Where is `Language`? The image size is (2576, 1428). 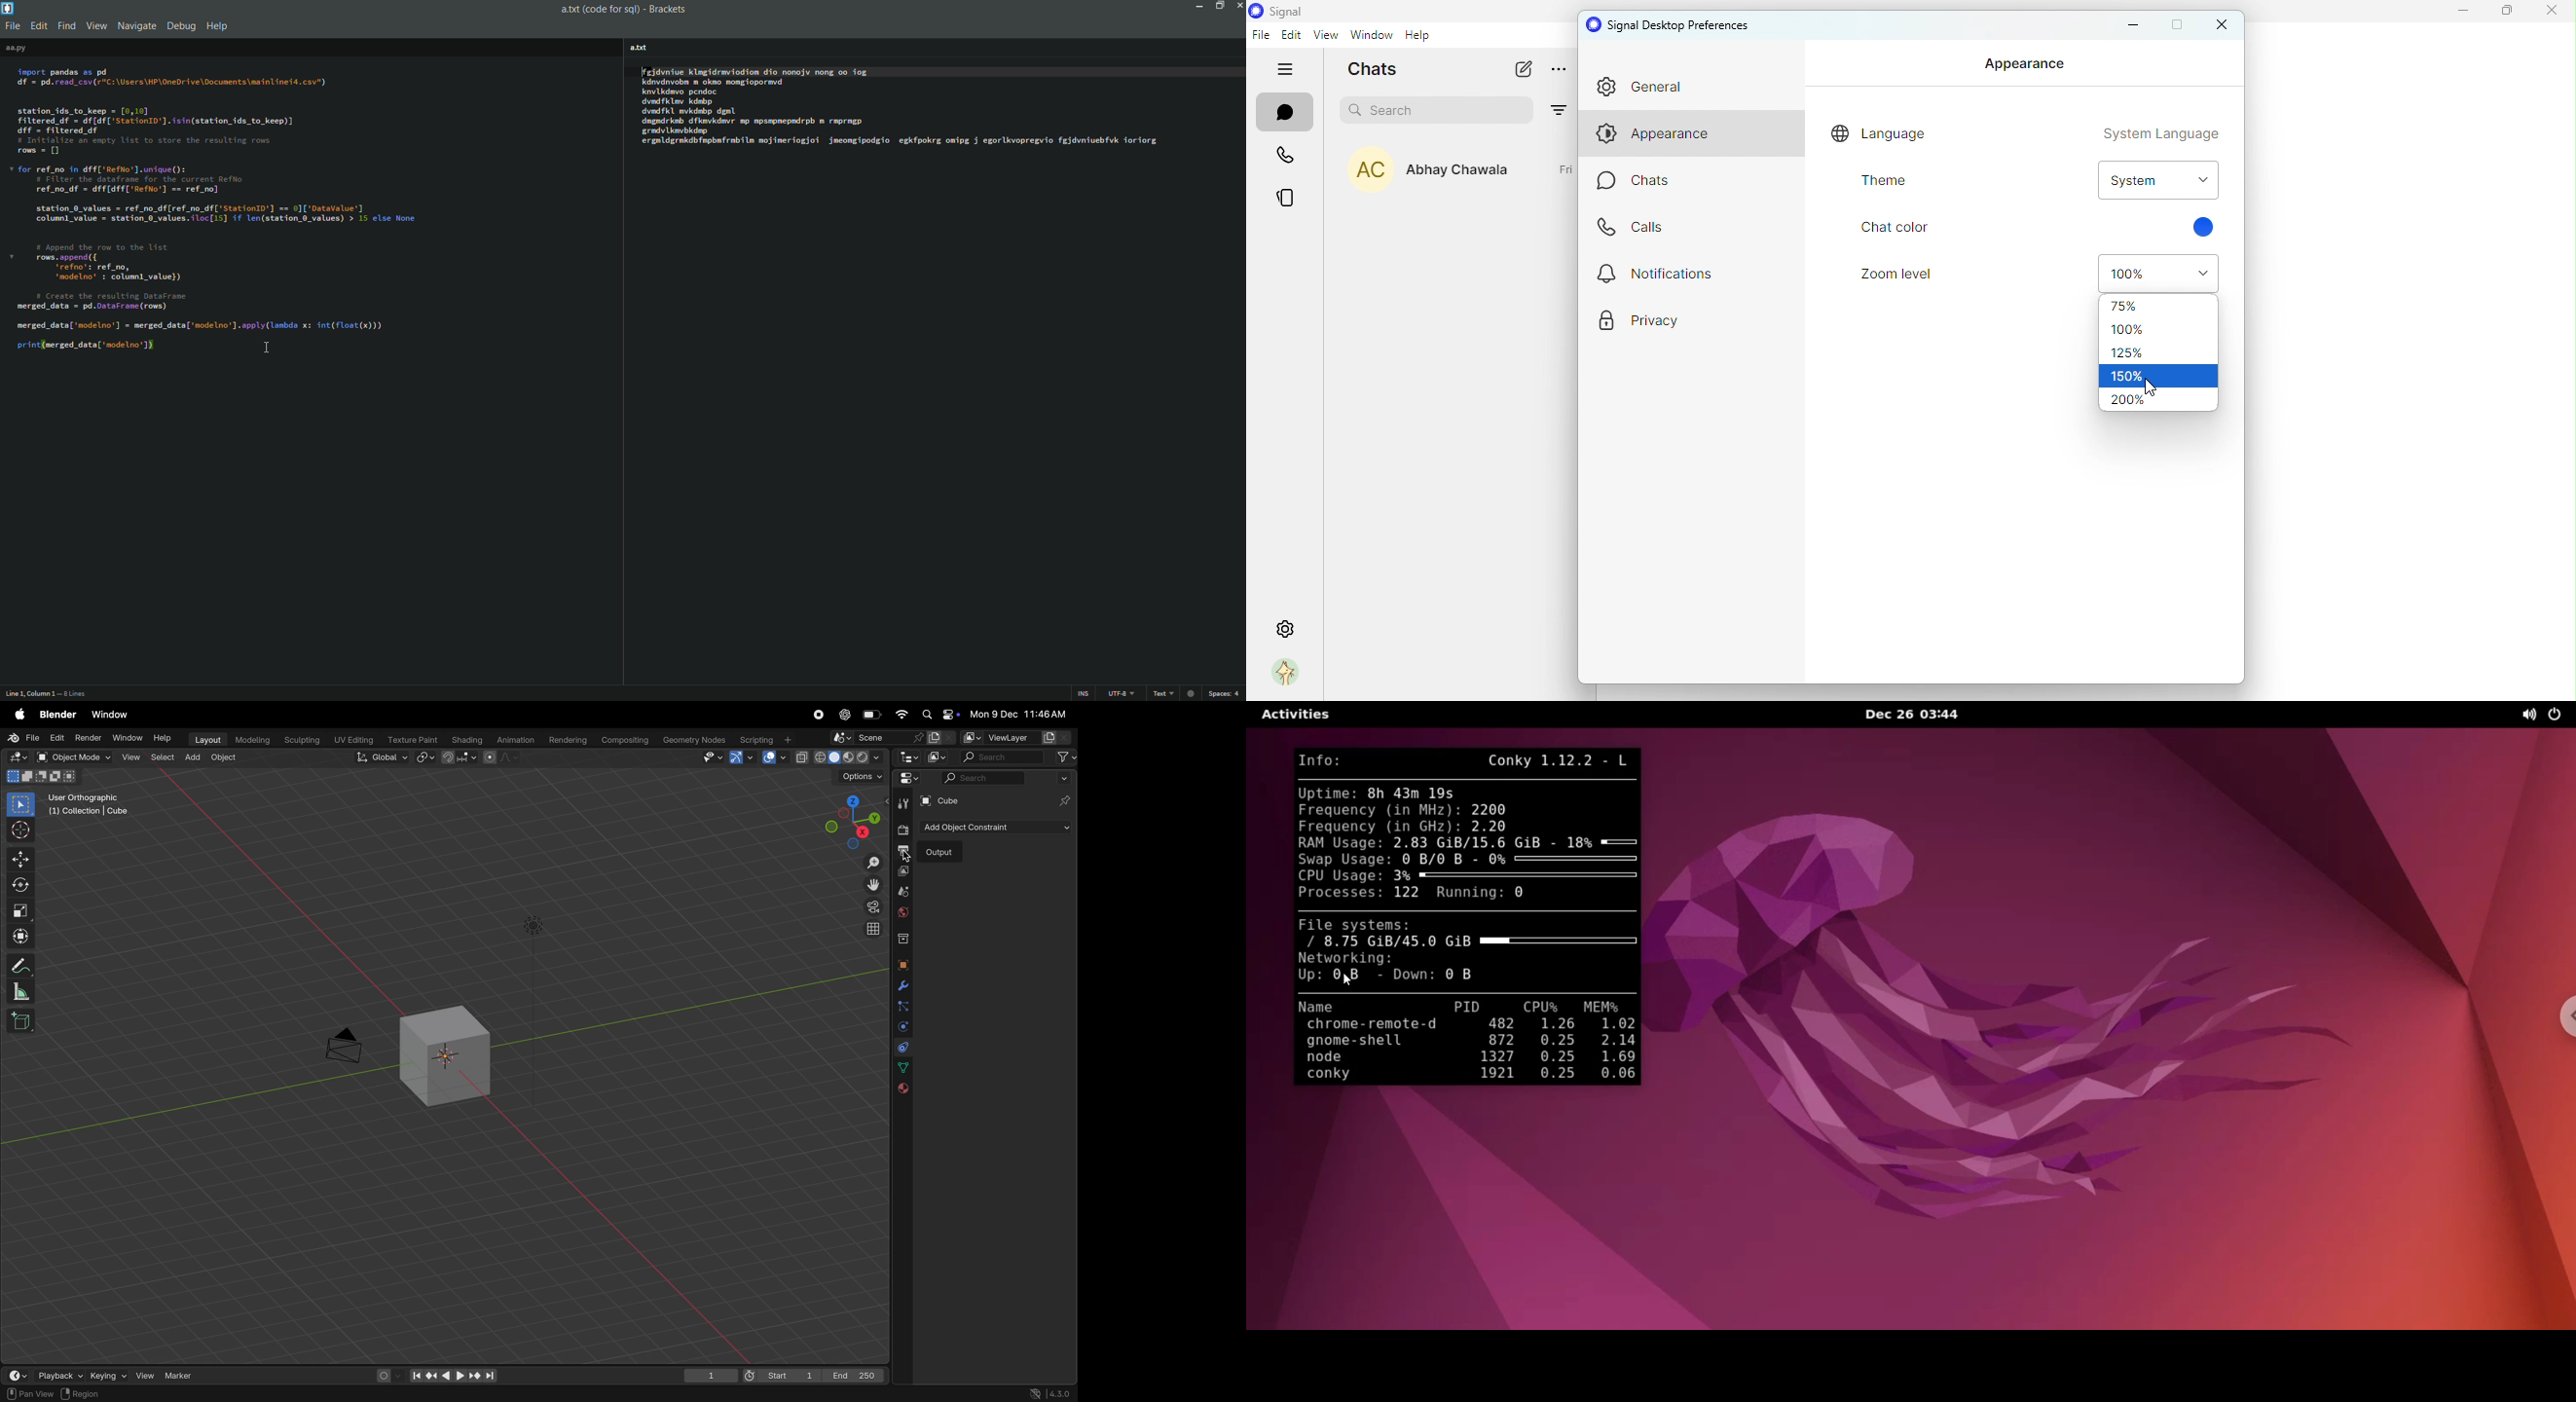
Language is located at coordinates (2021, 134).